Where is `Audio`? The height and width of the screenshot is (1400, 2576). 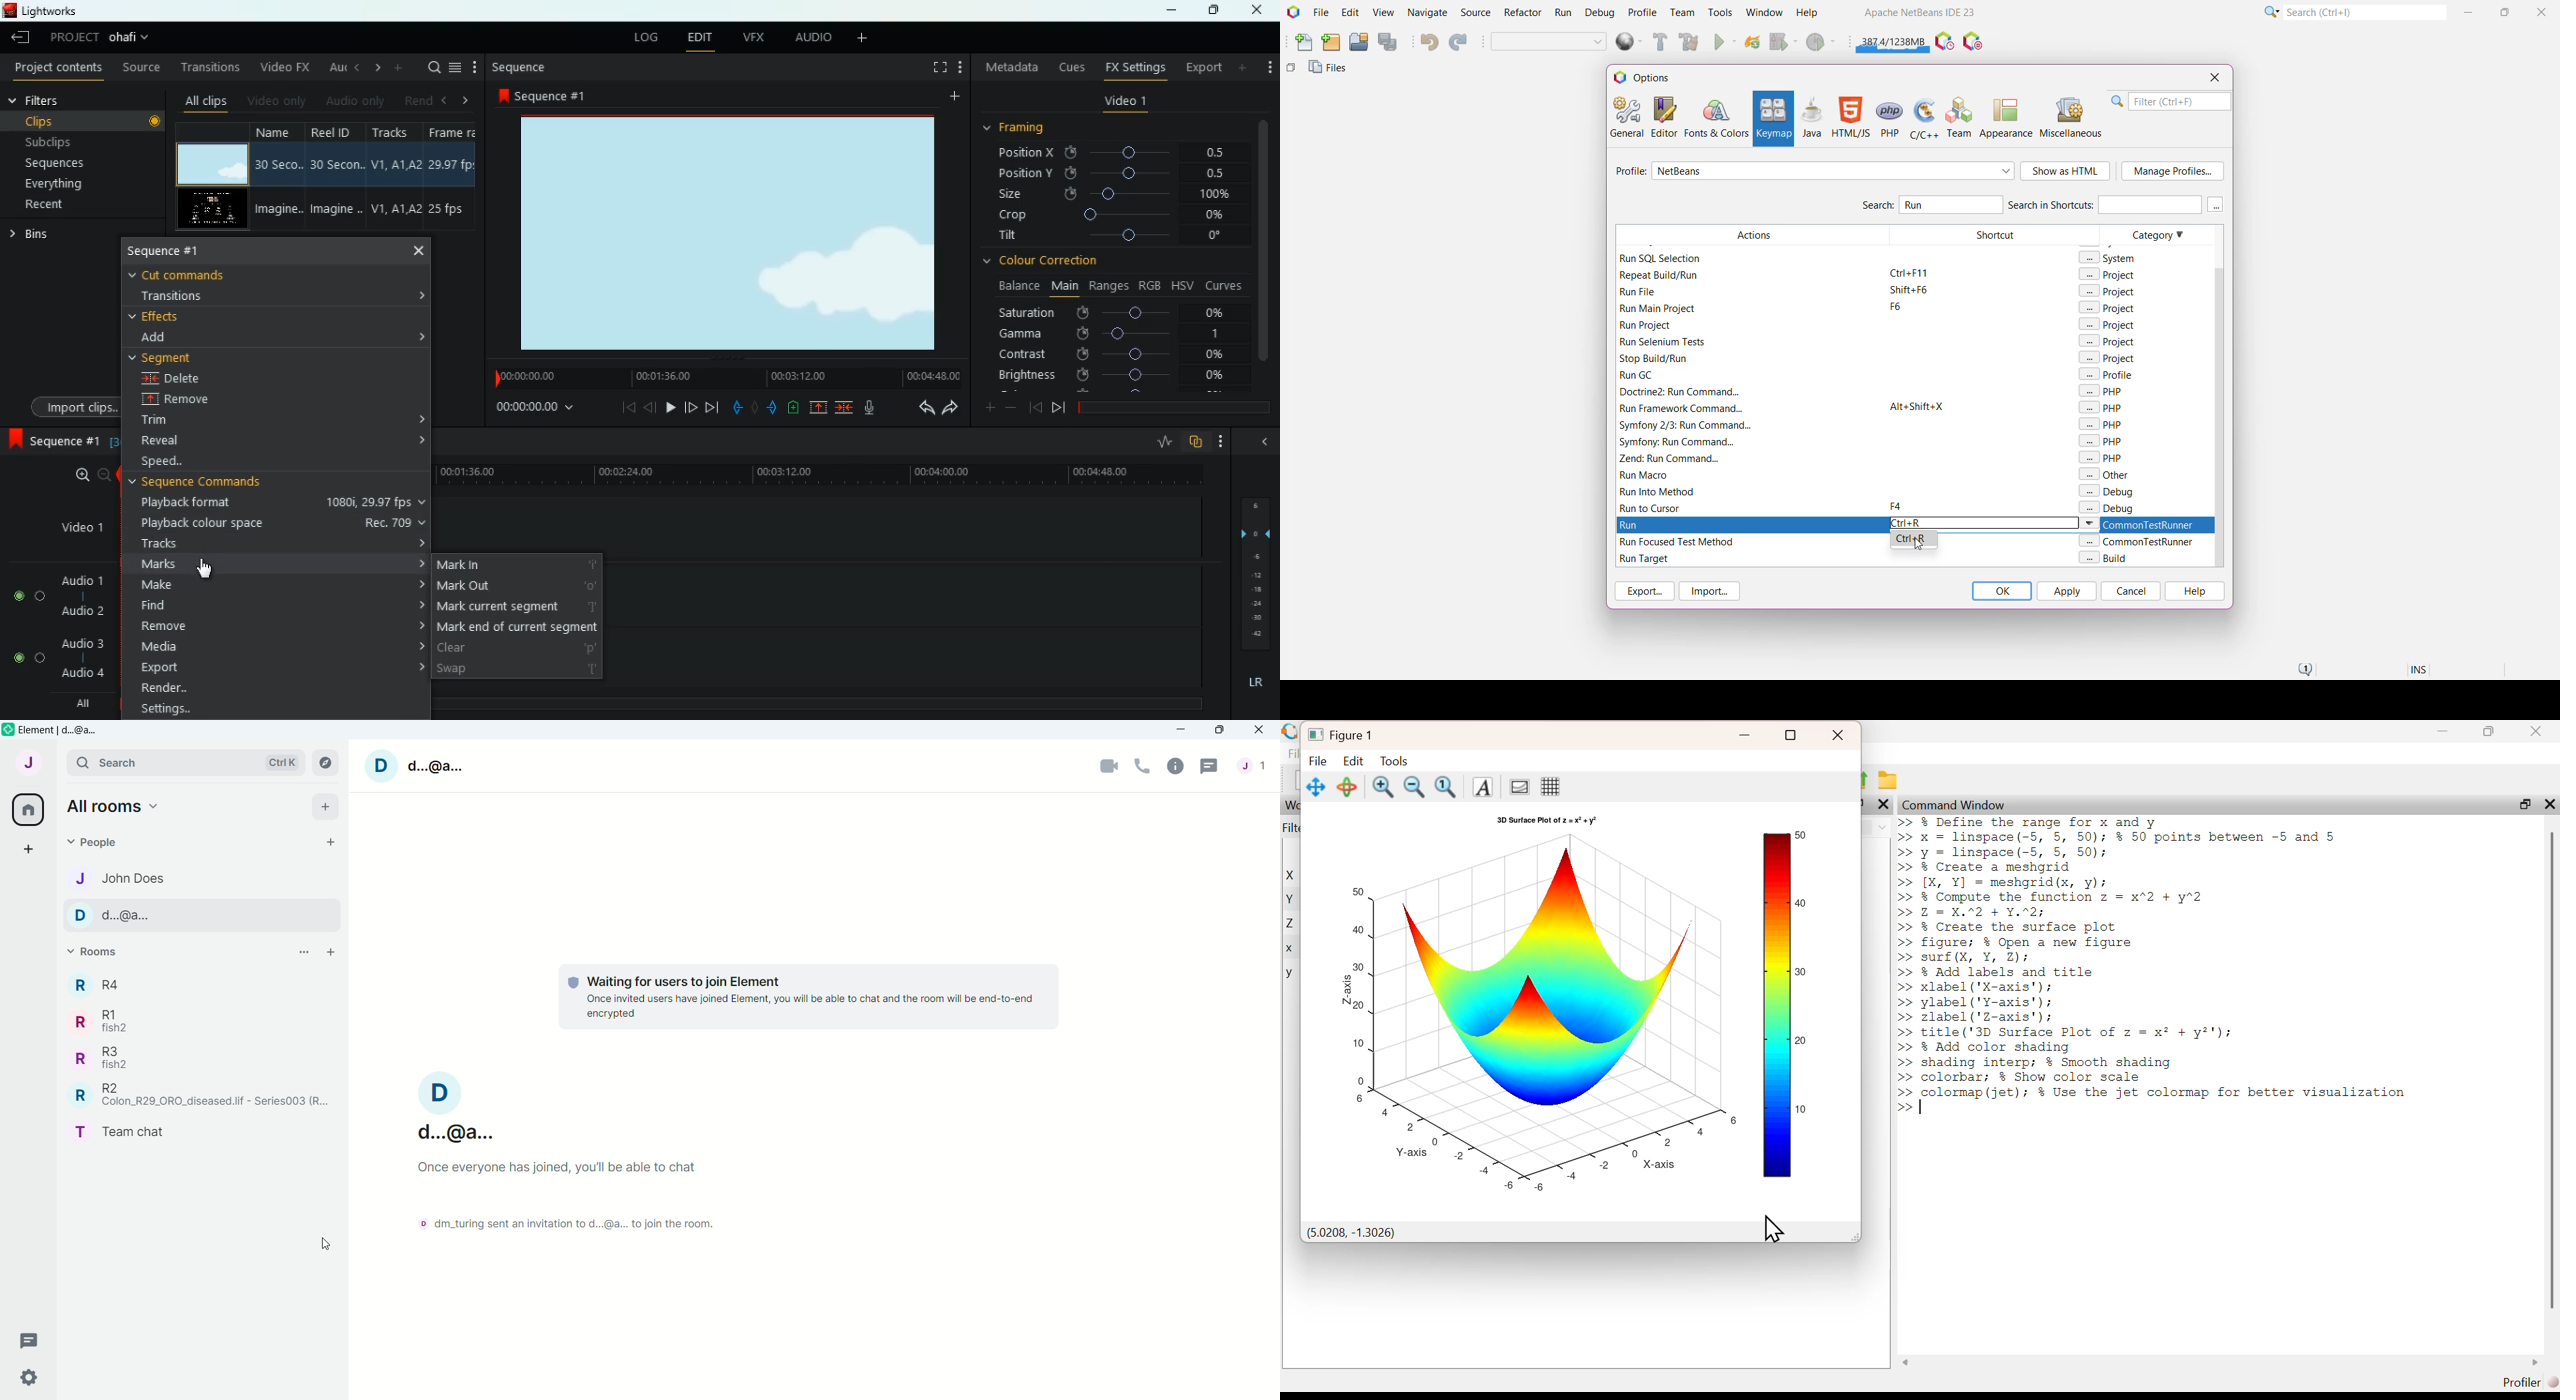
Audio is located at coordinates (25, 595).